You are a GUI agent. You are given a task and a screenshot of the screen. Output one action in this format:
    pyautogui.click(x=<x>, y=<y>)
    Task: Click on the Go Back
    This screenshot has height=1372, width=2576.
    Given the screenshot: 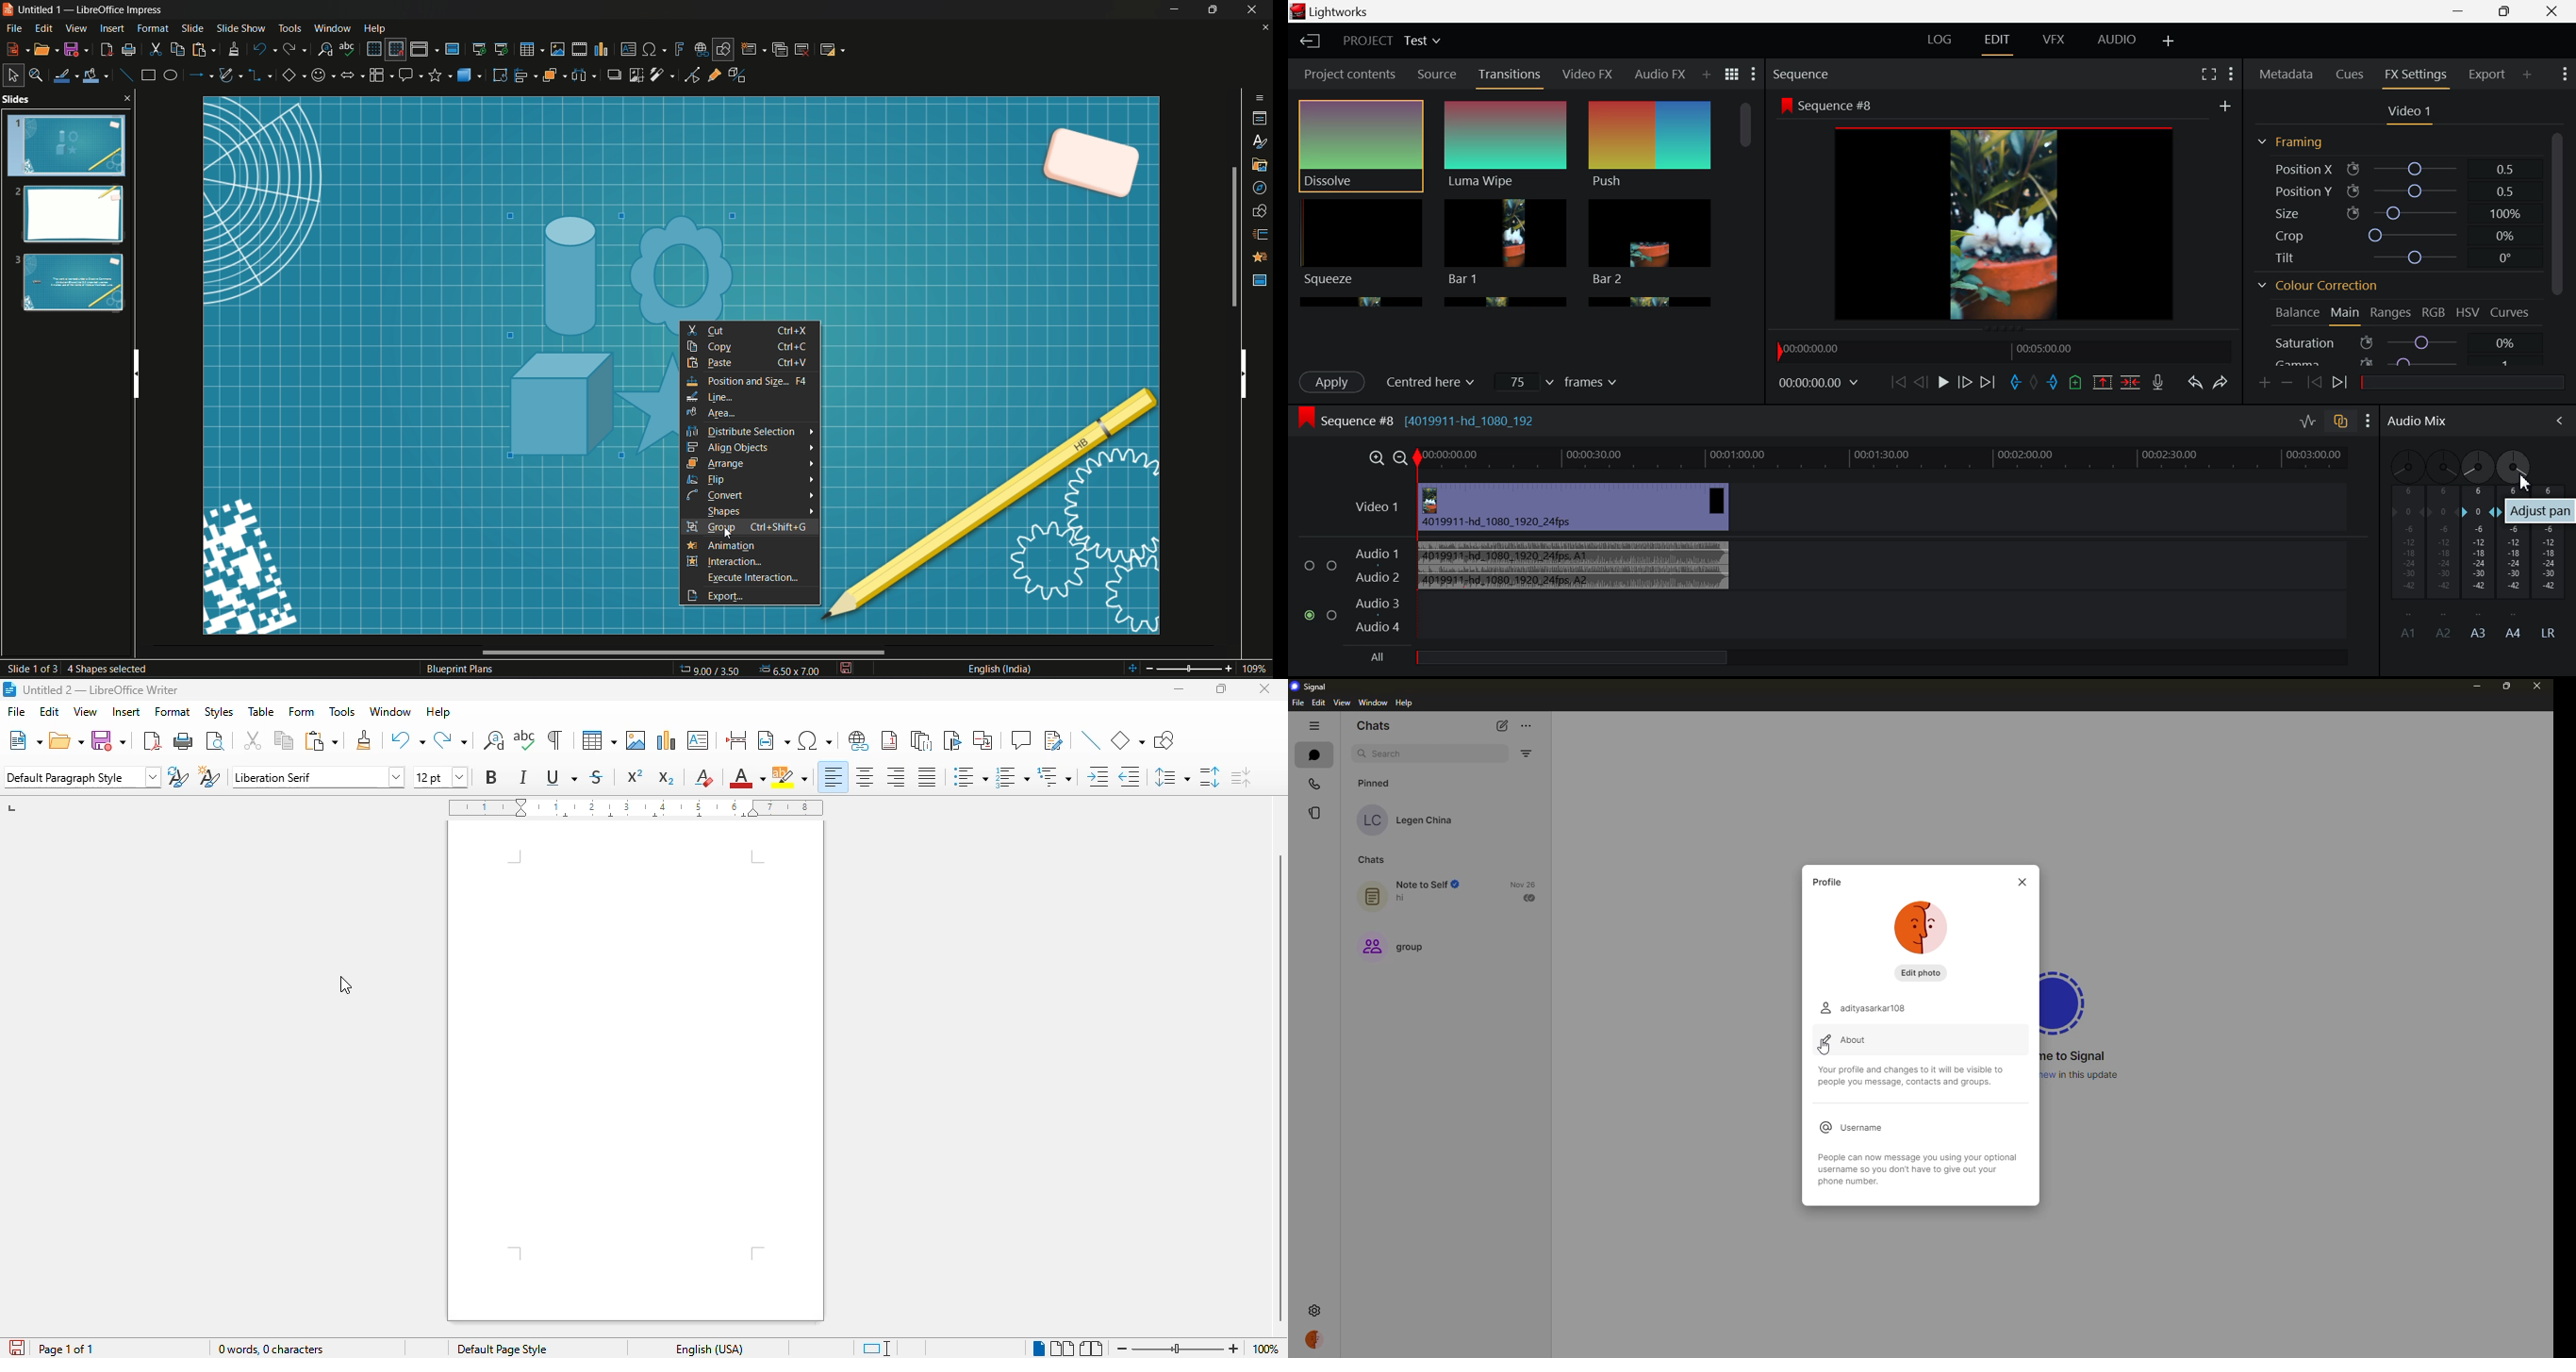 What is the action you would take?
    pyautogui.click(x=1919, y=383)
    